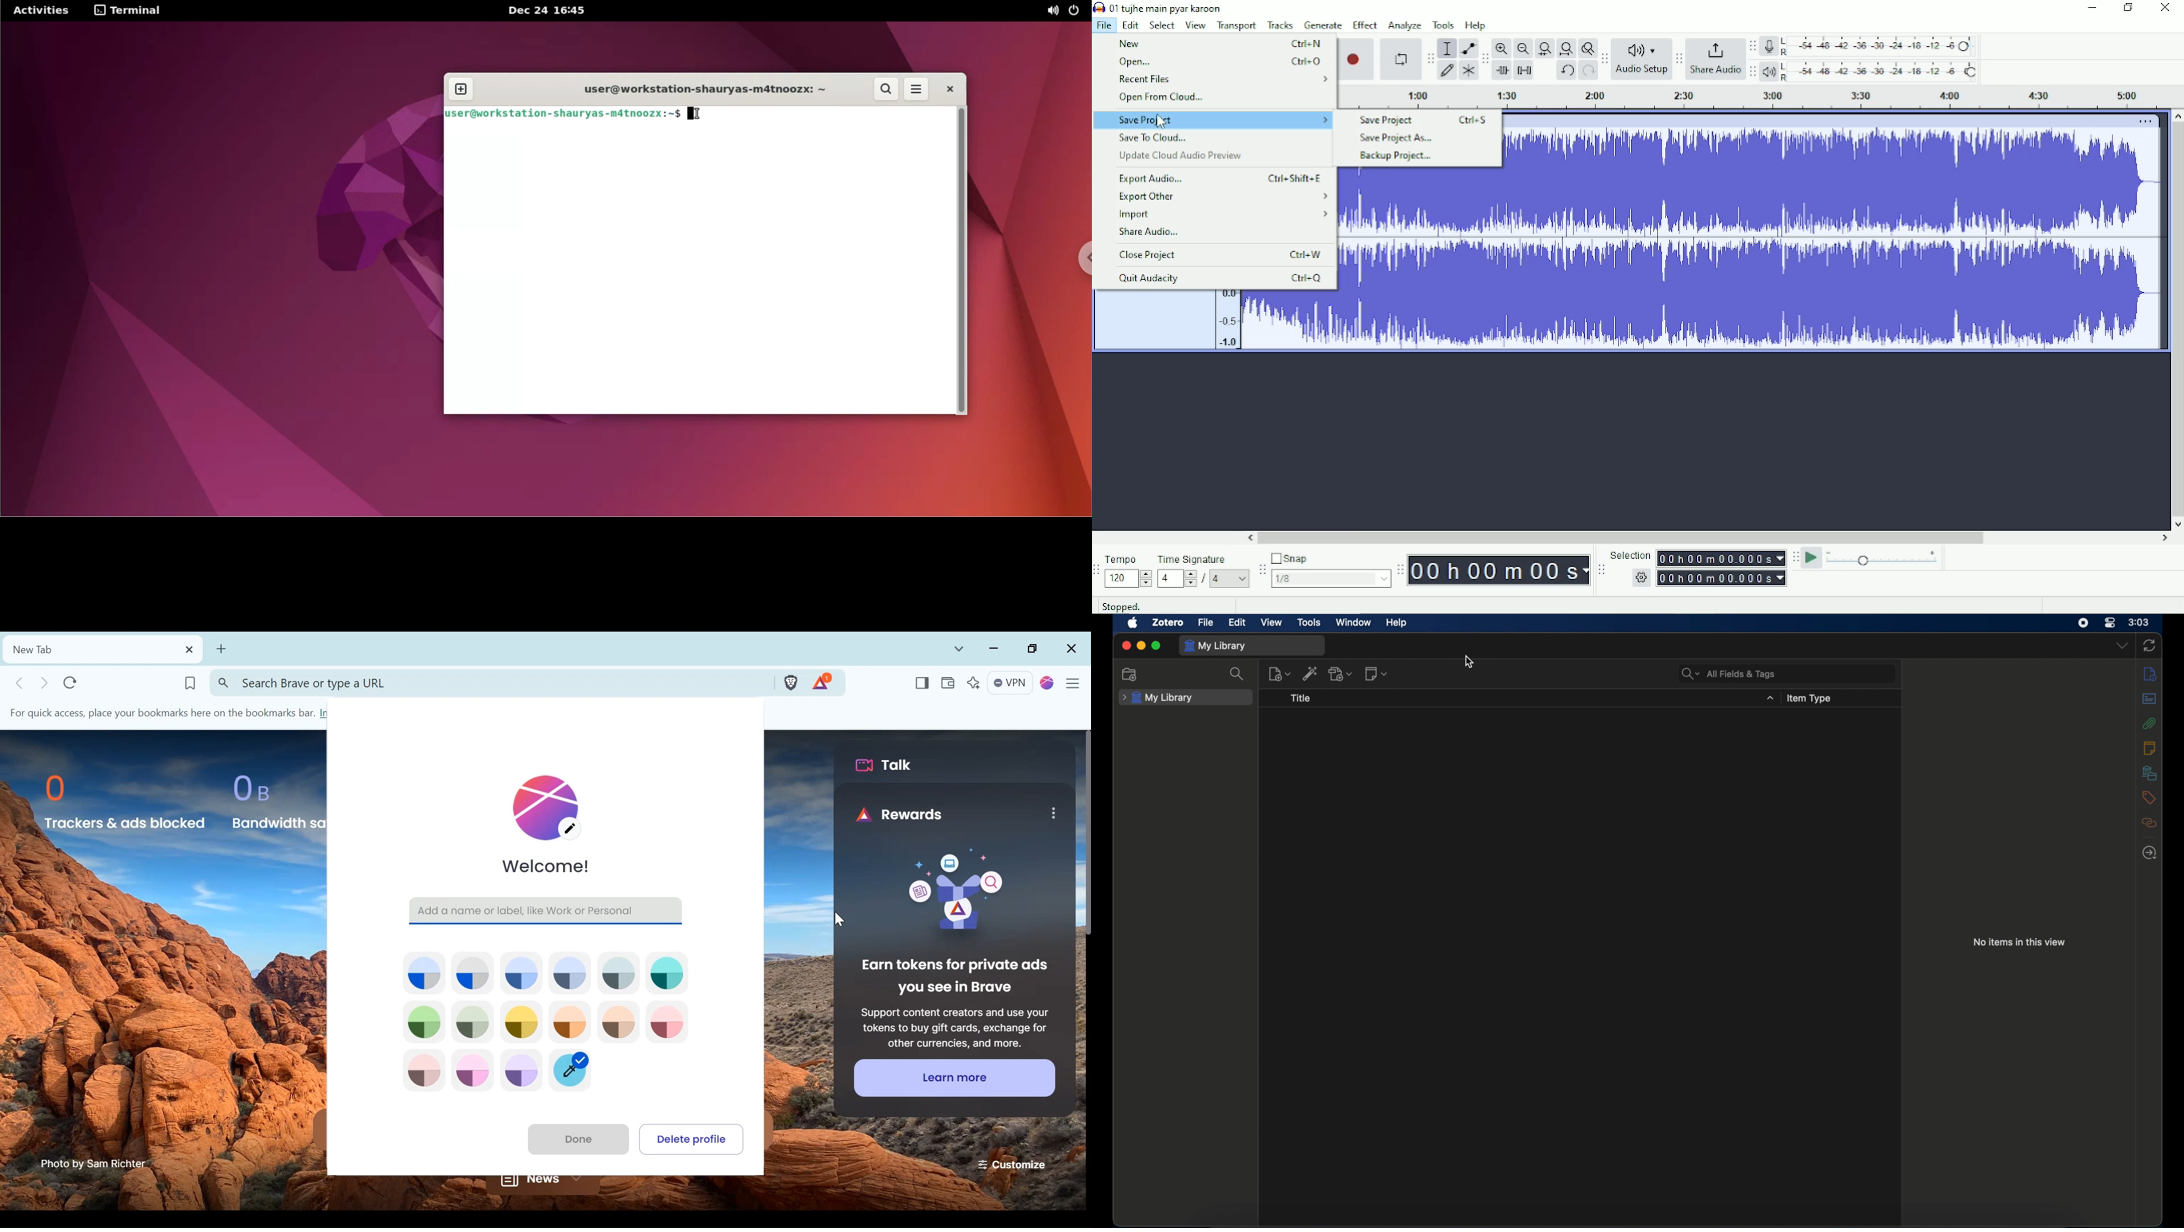  What do you see at coordinates (1397, 156) in the screenshot?
I see `Backup Project` at bounding box center [1397, 156].